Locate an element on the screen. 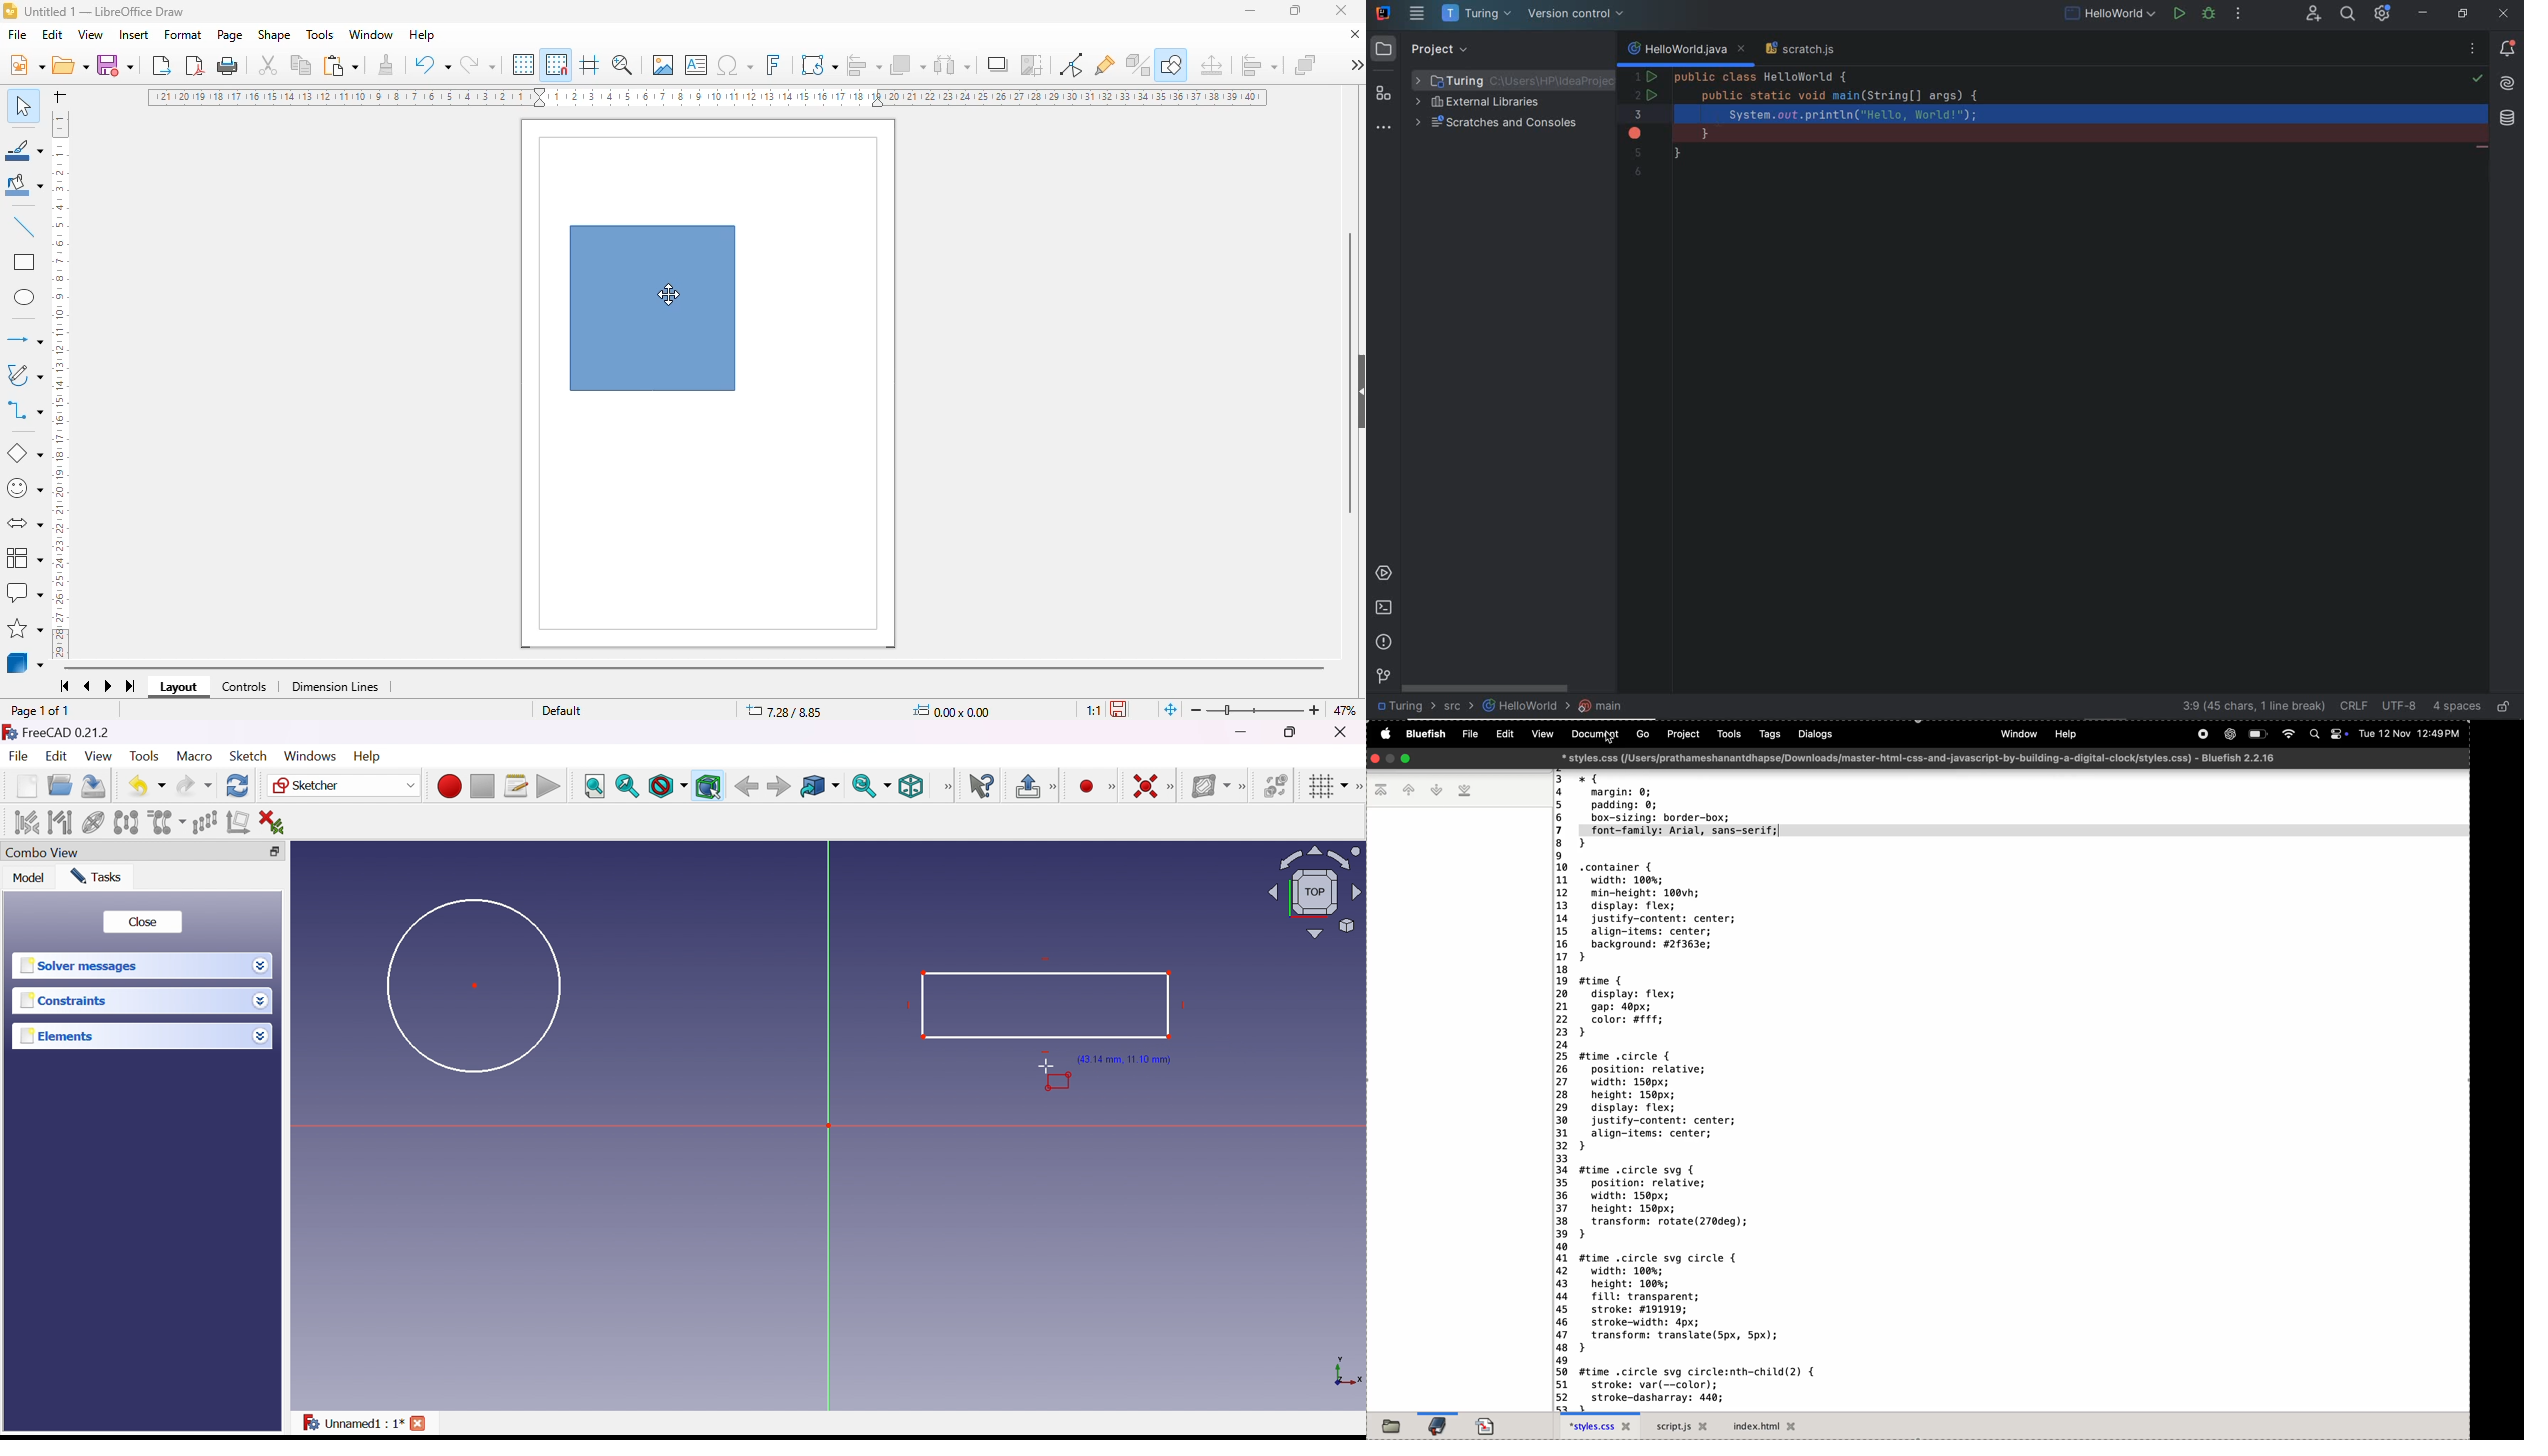 The width and height of the screenshot is (2548, 1456). crop image is located at coordinates (1033, 65).